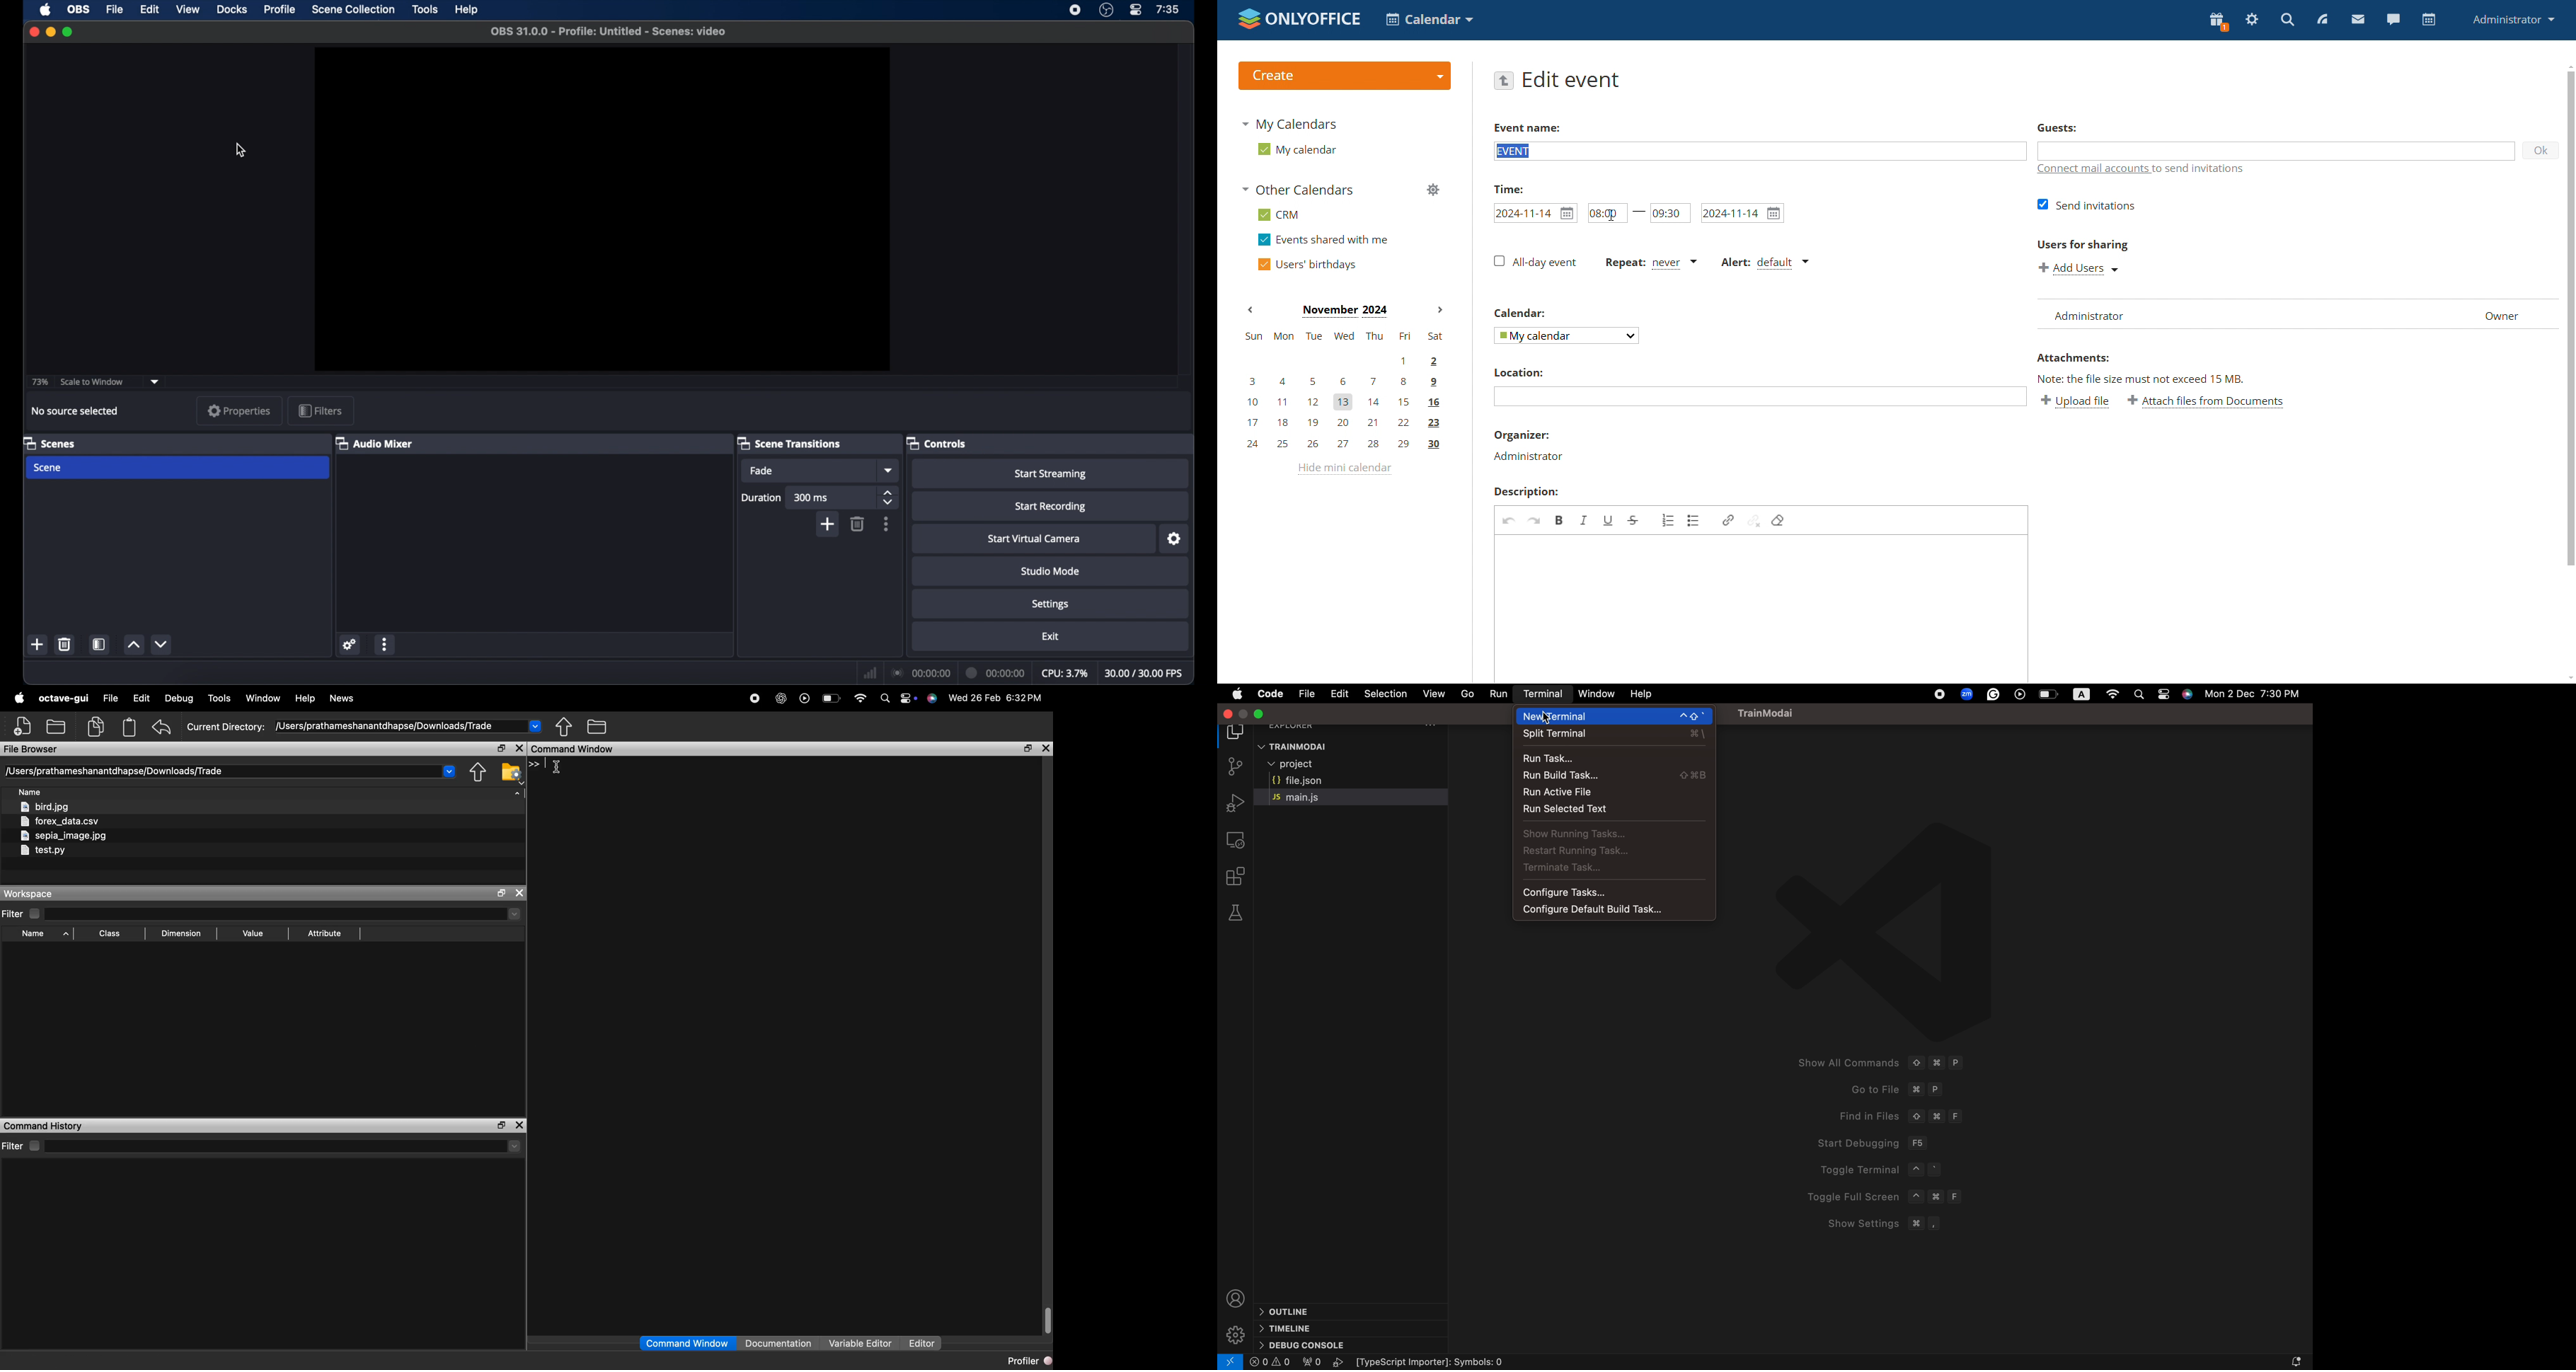 This screenshot has width=2576, height=1372. What do you see at coordinates (1035, 538) in the screenshot?
I see `start virtual camera` at bounding box center [1035, 538].